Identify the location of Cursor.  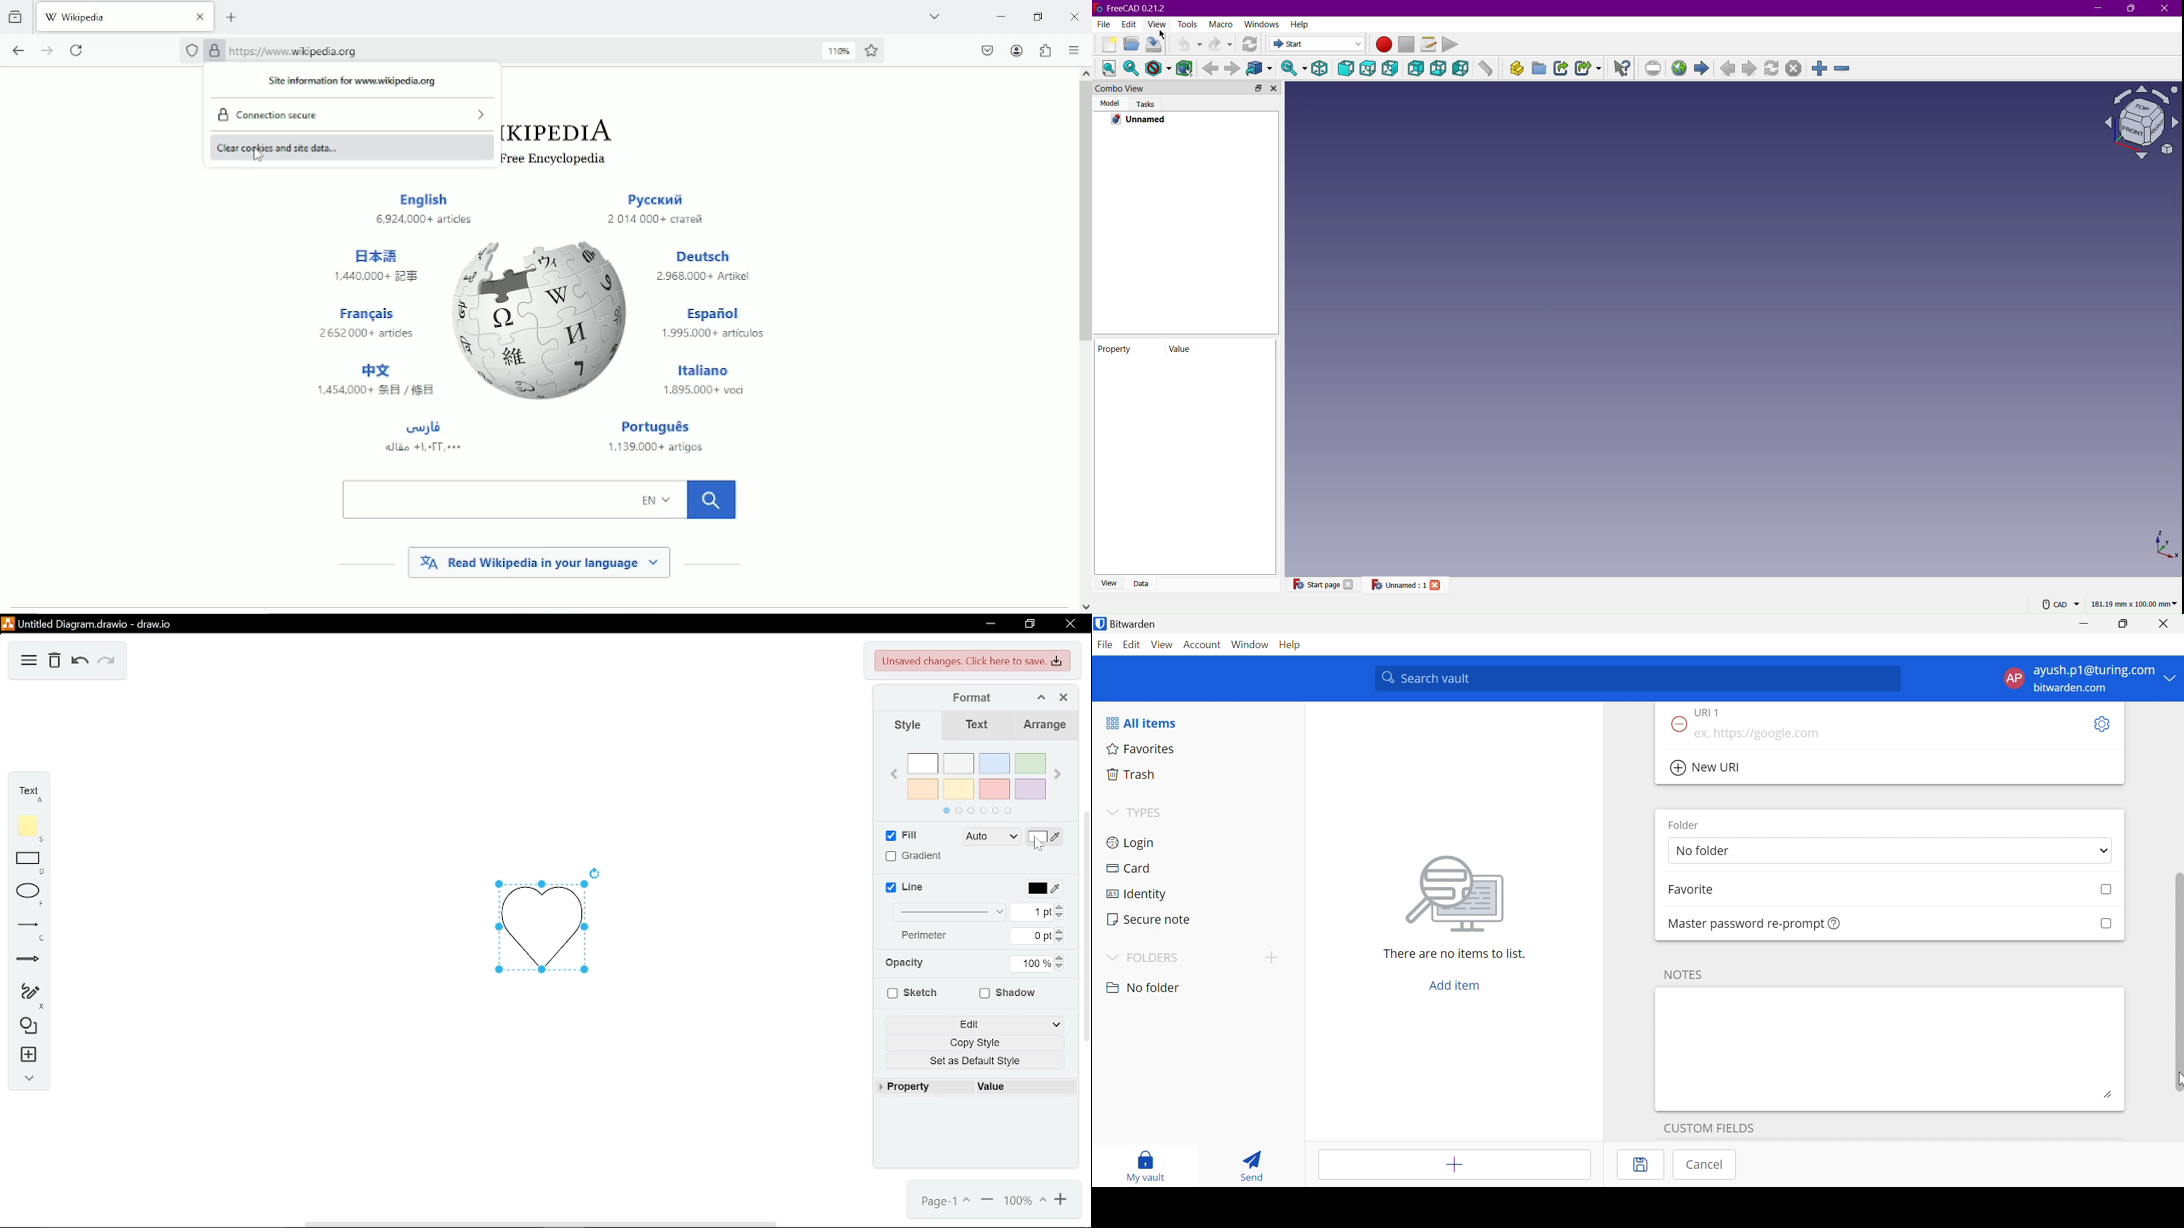
(1039, 843).